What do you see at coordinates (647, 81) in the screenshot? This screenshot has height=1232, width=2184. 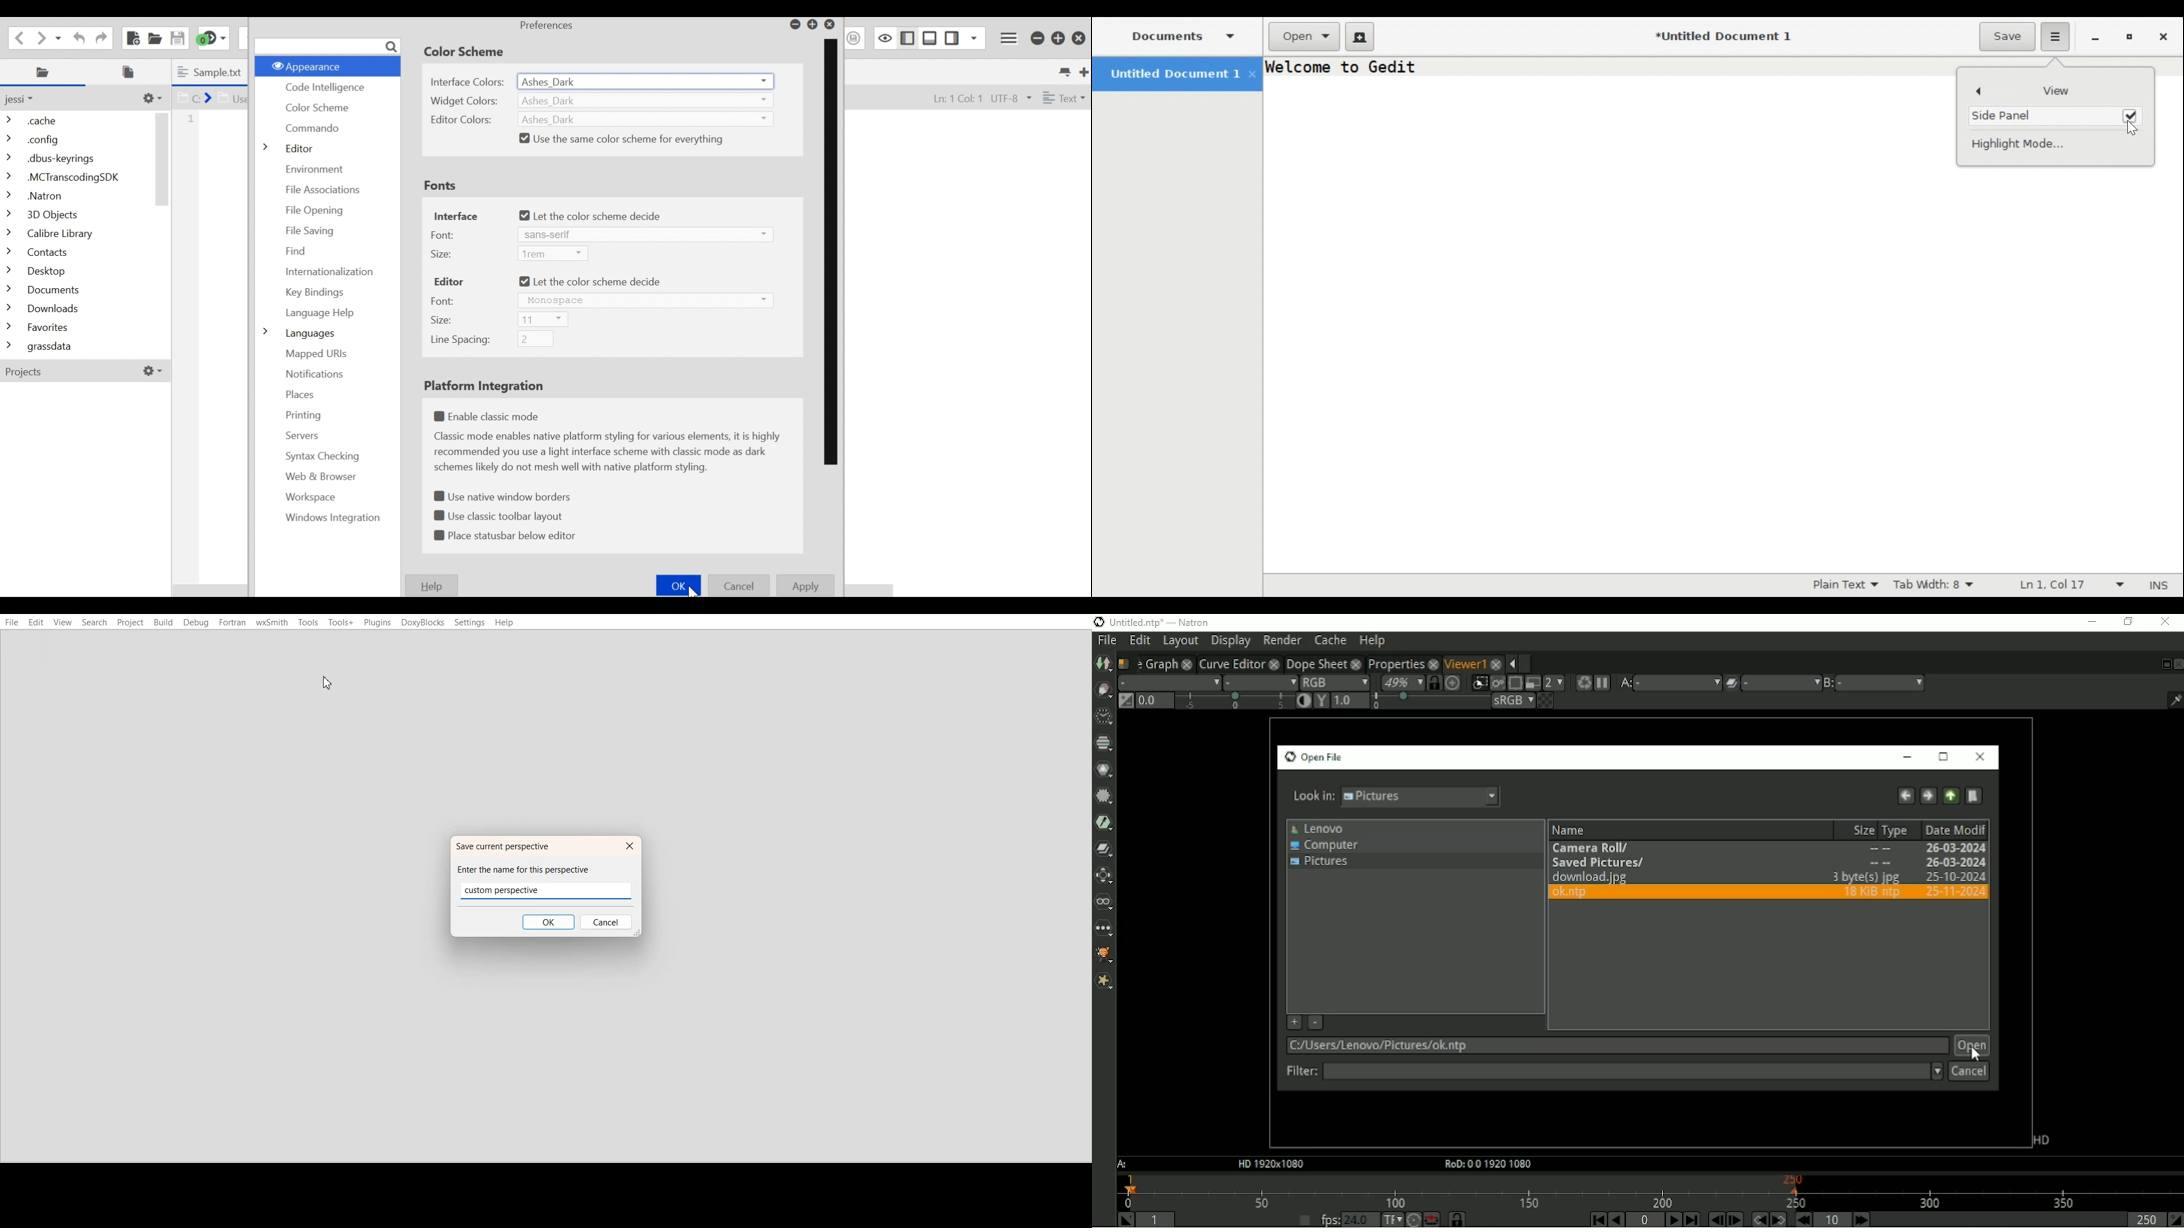 I see `Interface Colors dropdown menu` at bounding box center [647, 81].